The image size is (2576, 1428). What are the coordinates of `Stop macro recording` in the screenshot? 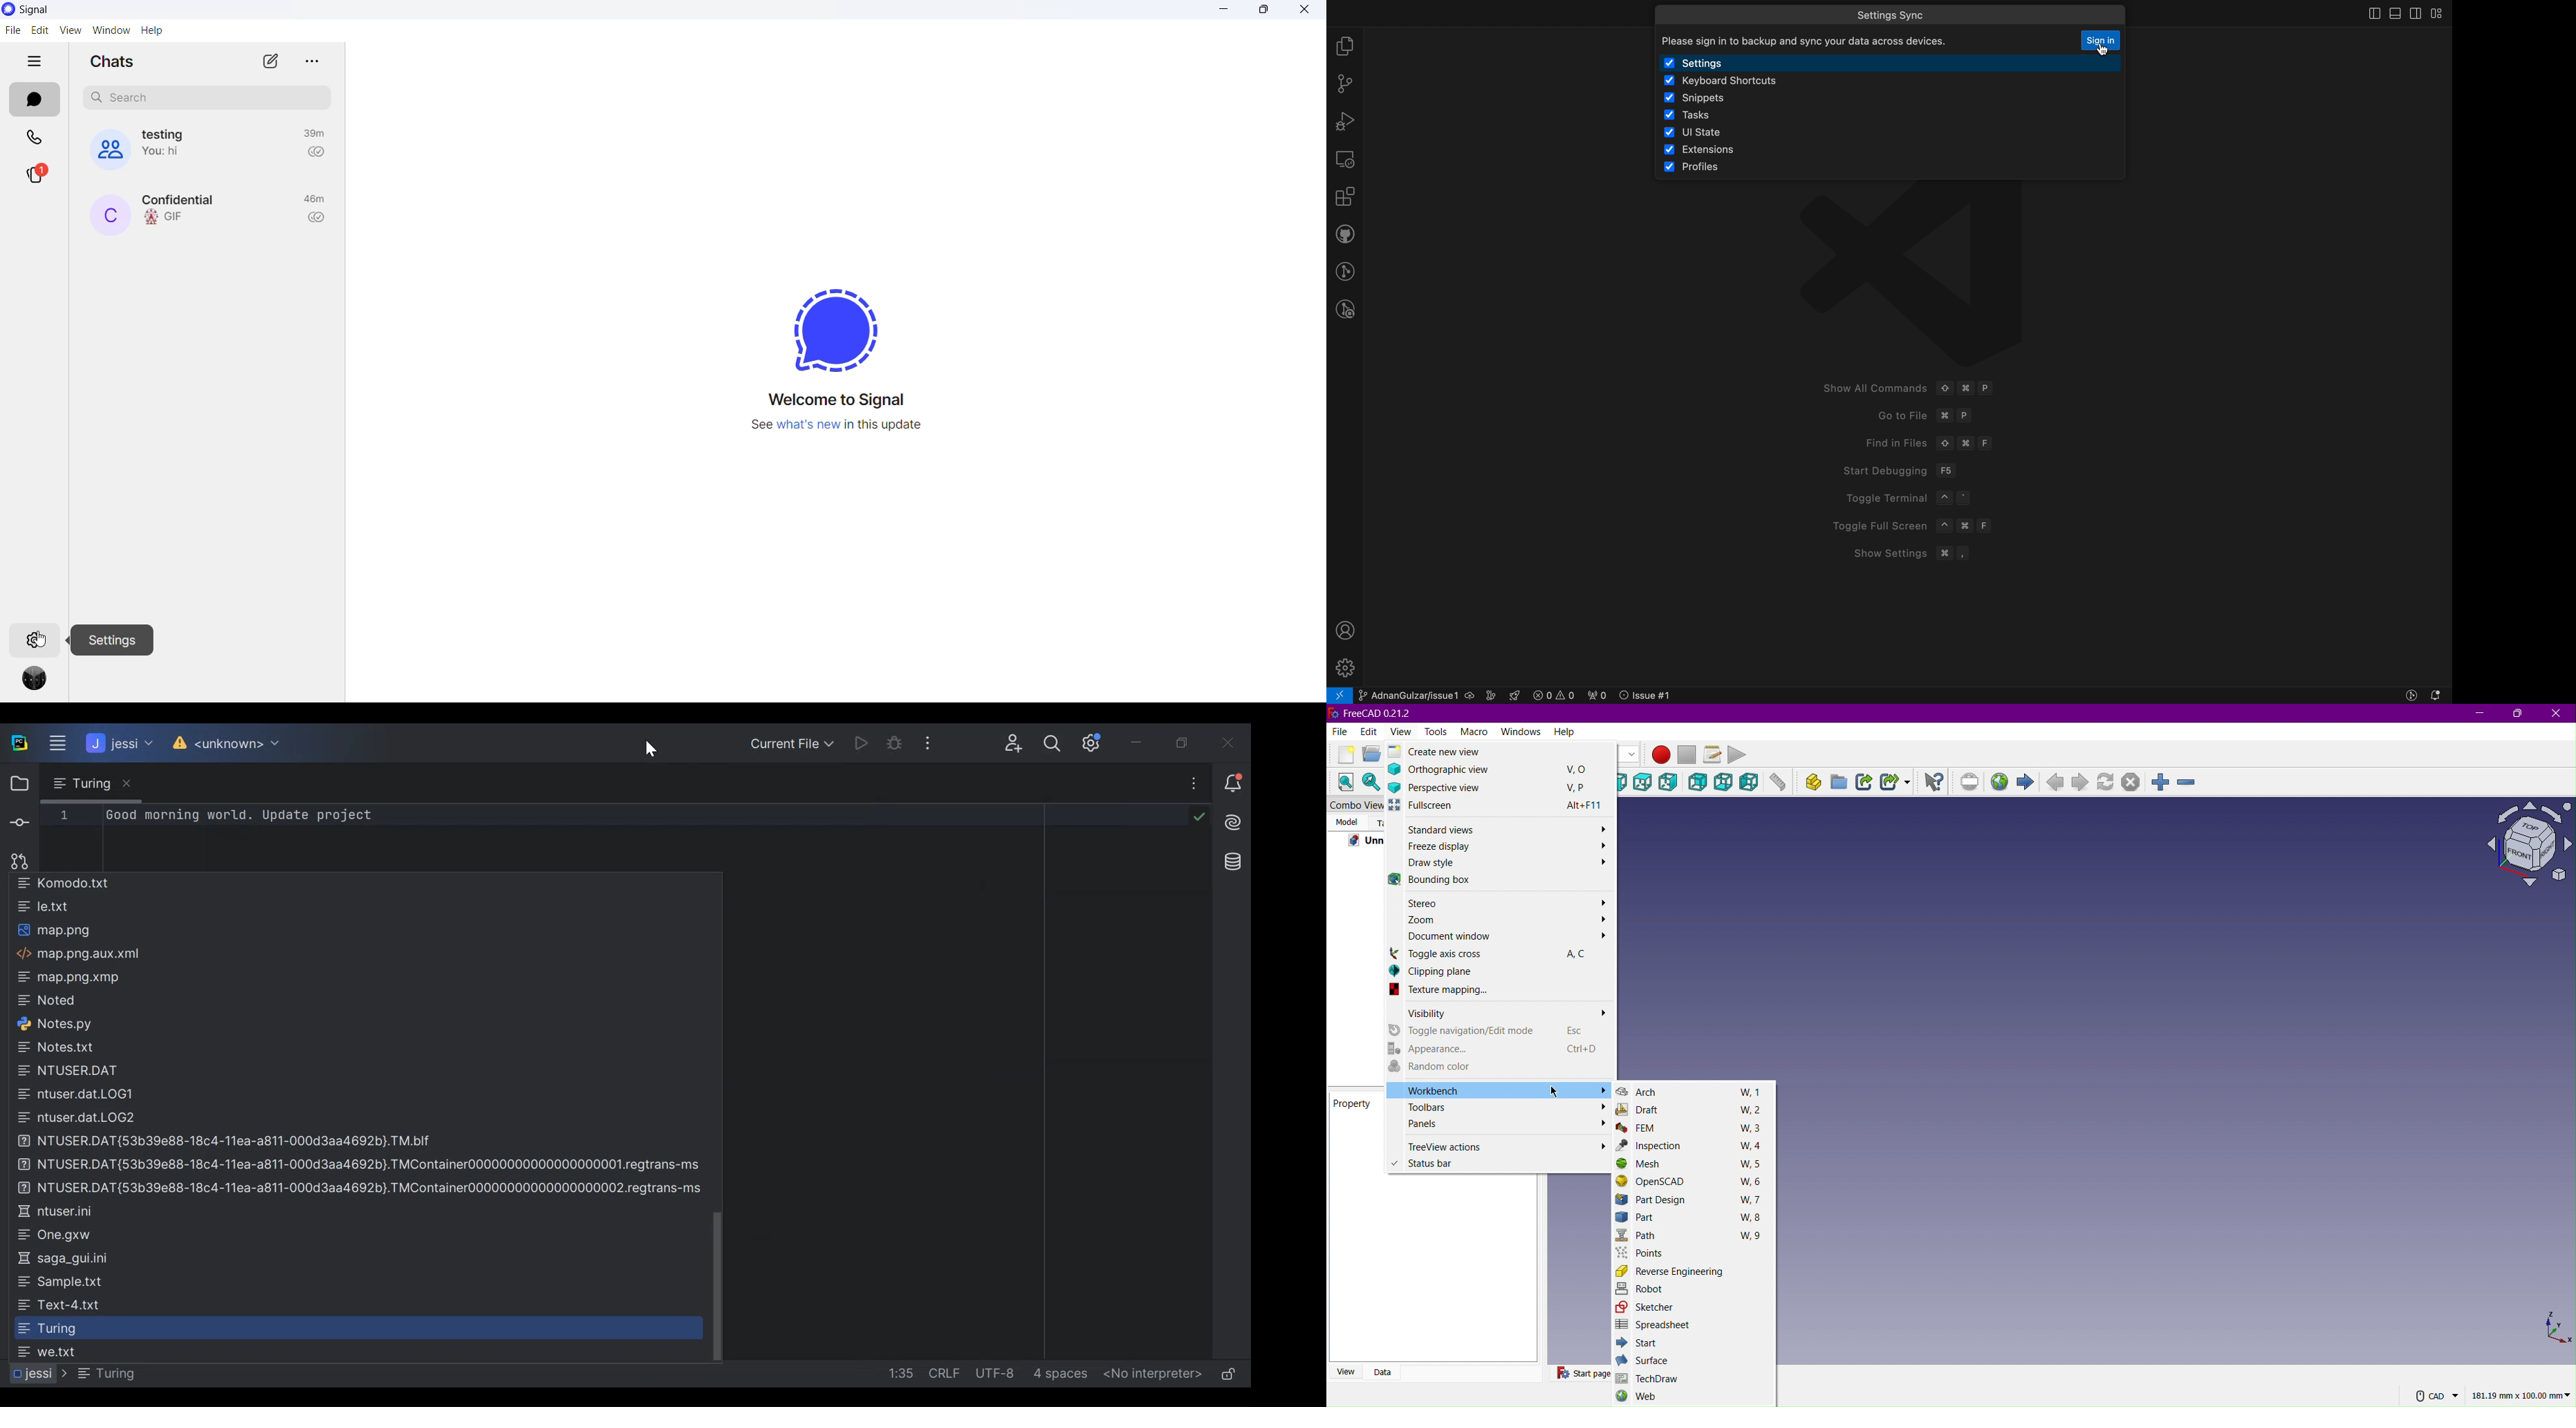 It's located at (1688, 755).